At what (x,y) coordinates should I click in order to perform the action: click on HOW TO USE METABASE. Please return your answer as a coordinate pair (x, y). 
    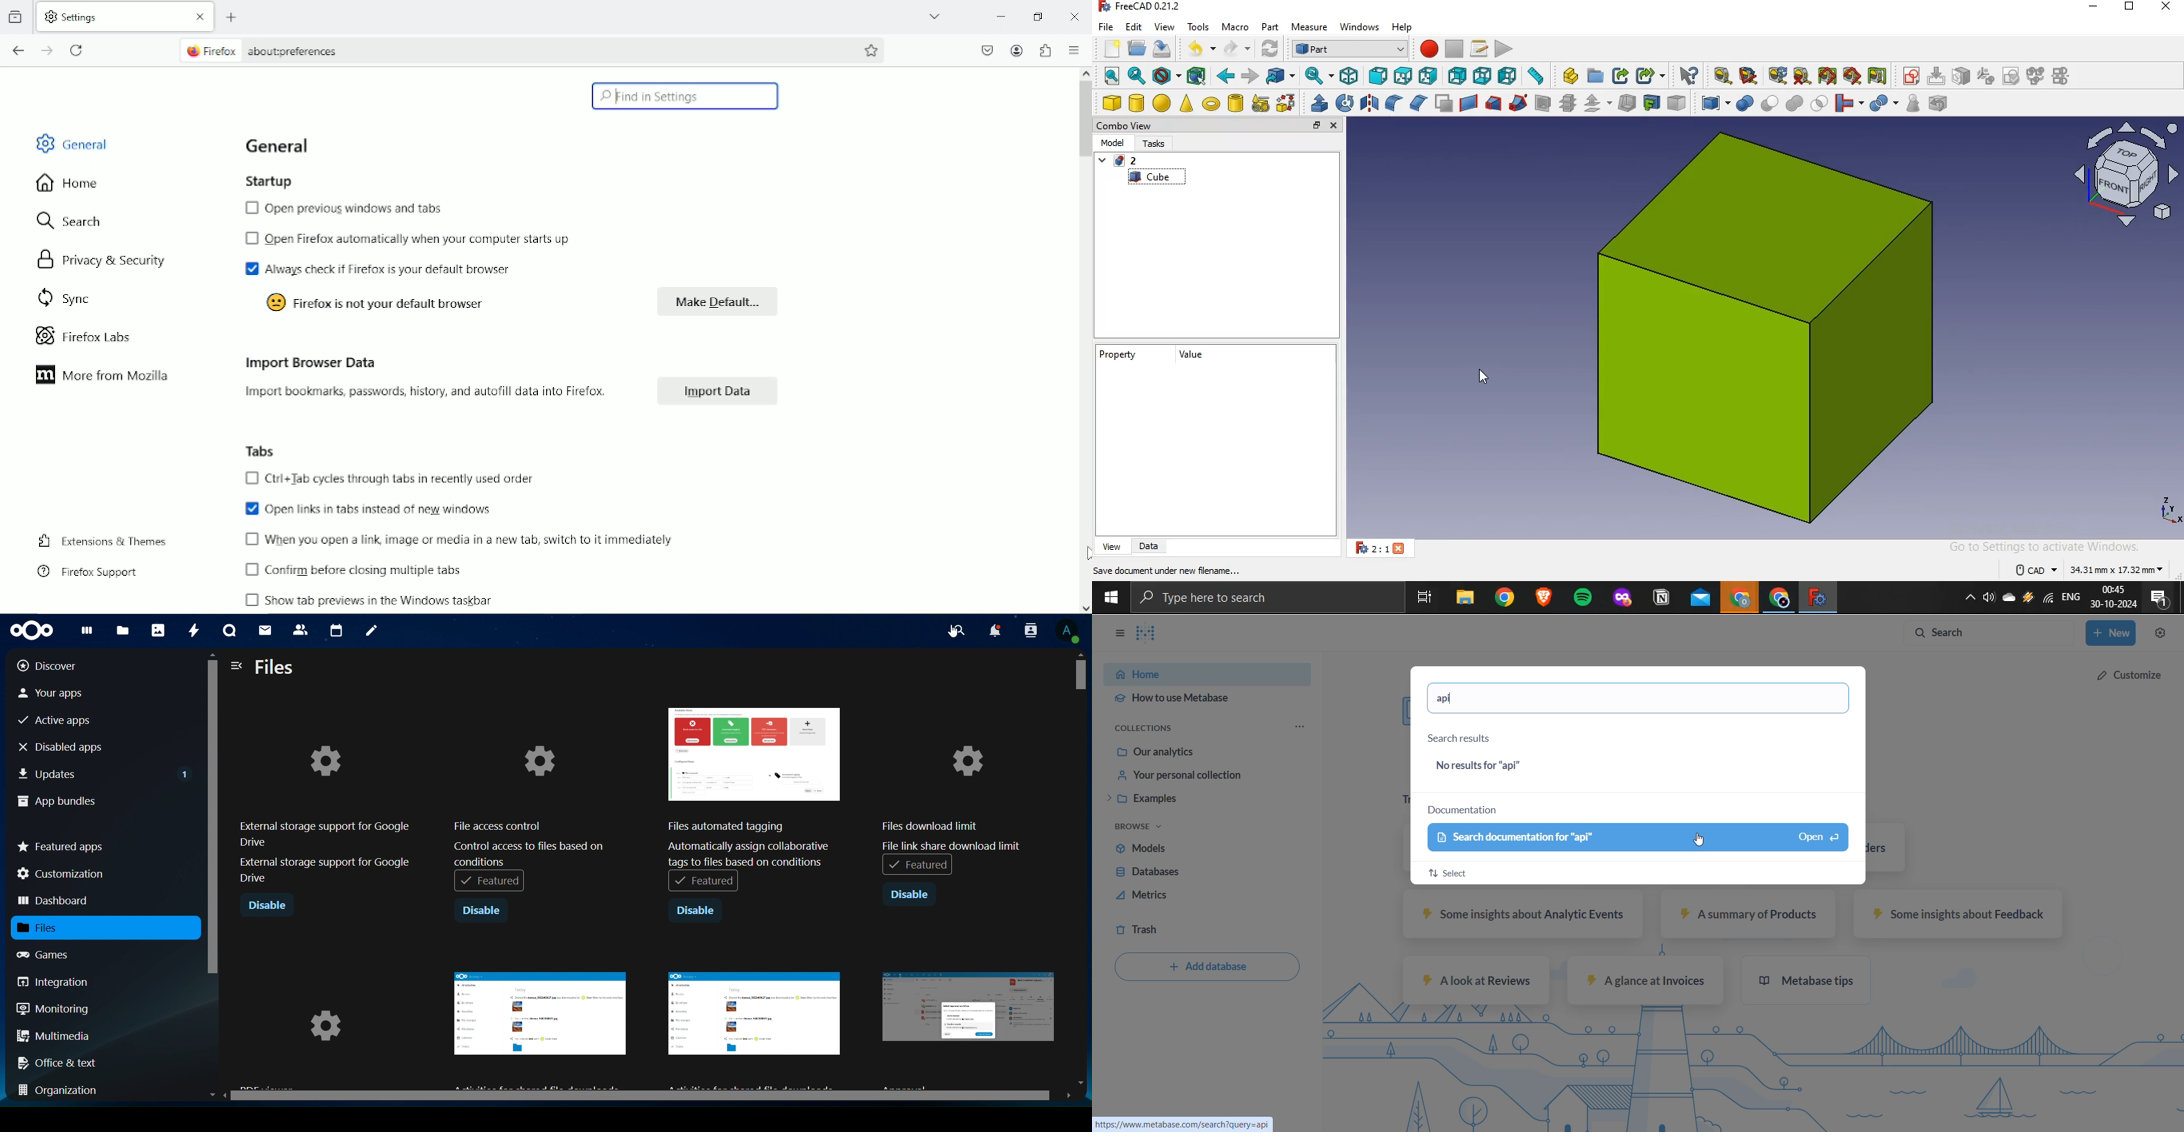
    Looking at the image, I should click on (1197, 700).